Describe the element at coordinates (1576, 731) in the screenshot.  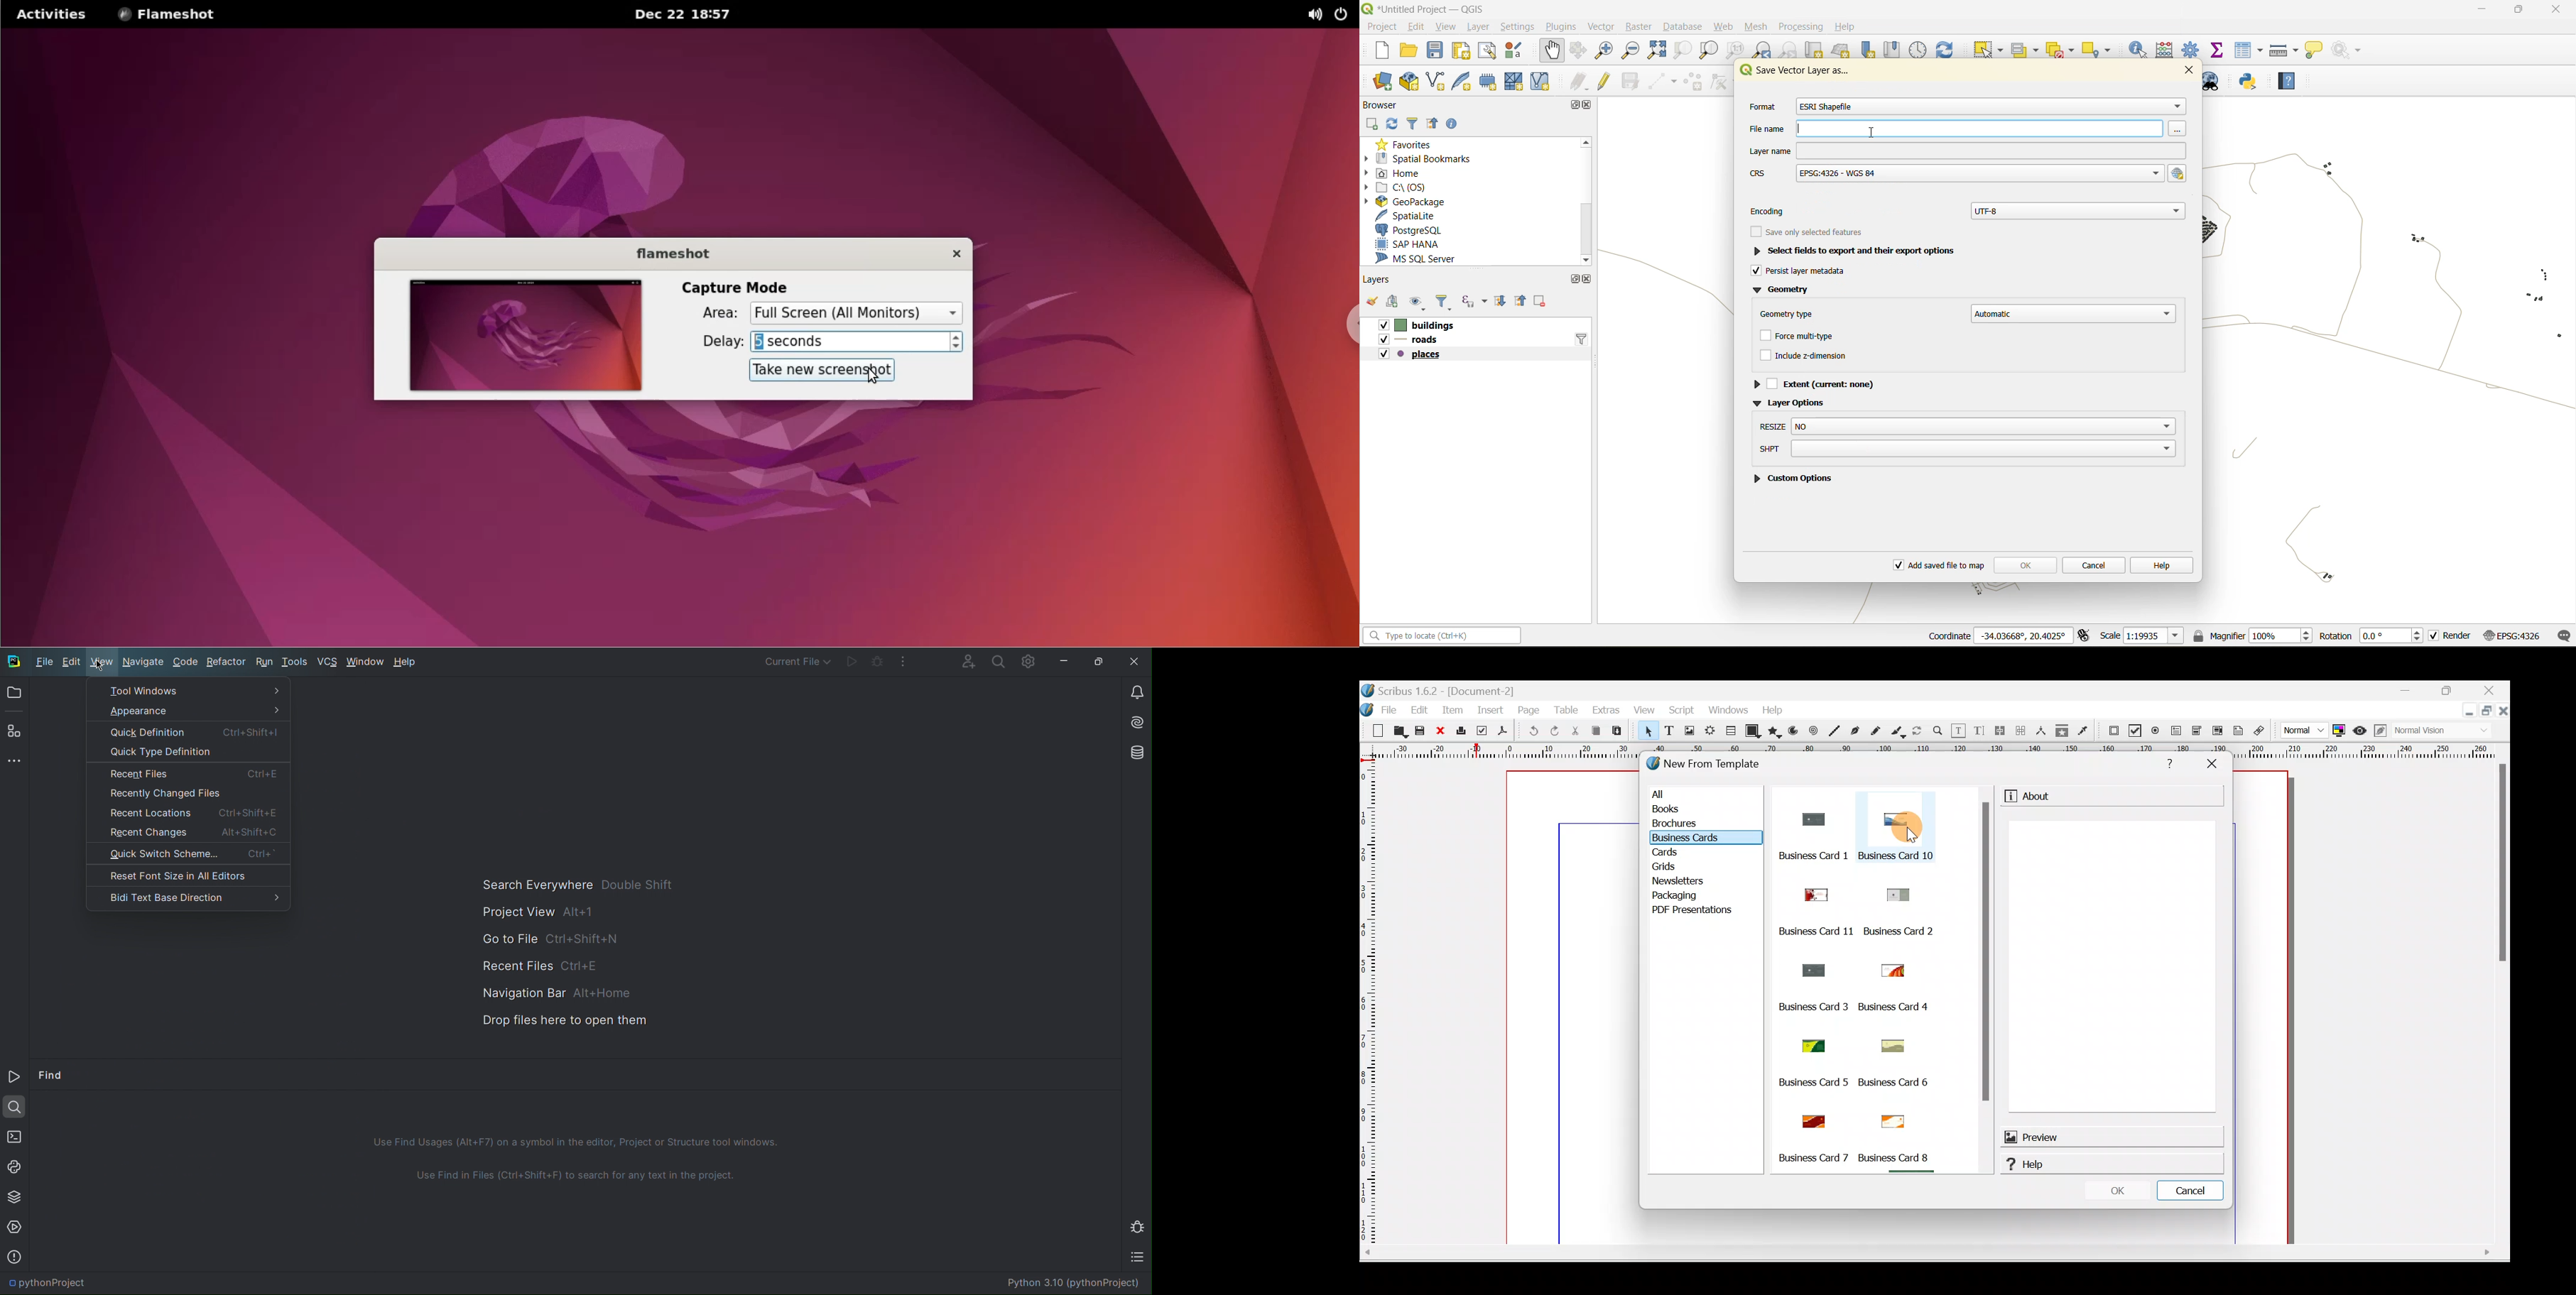
I see `Cut` at that location.